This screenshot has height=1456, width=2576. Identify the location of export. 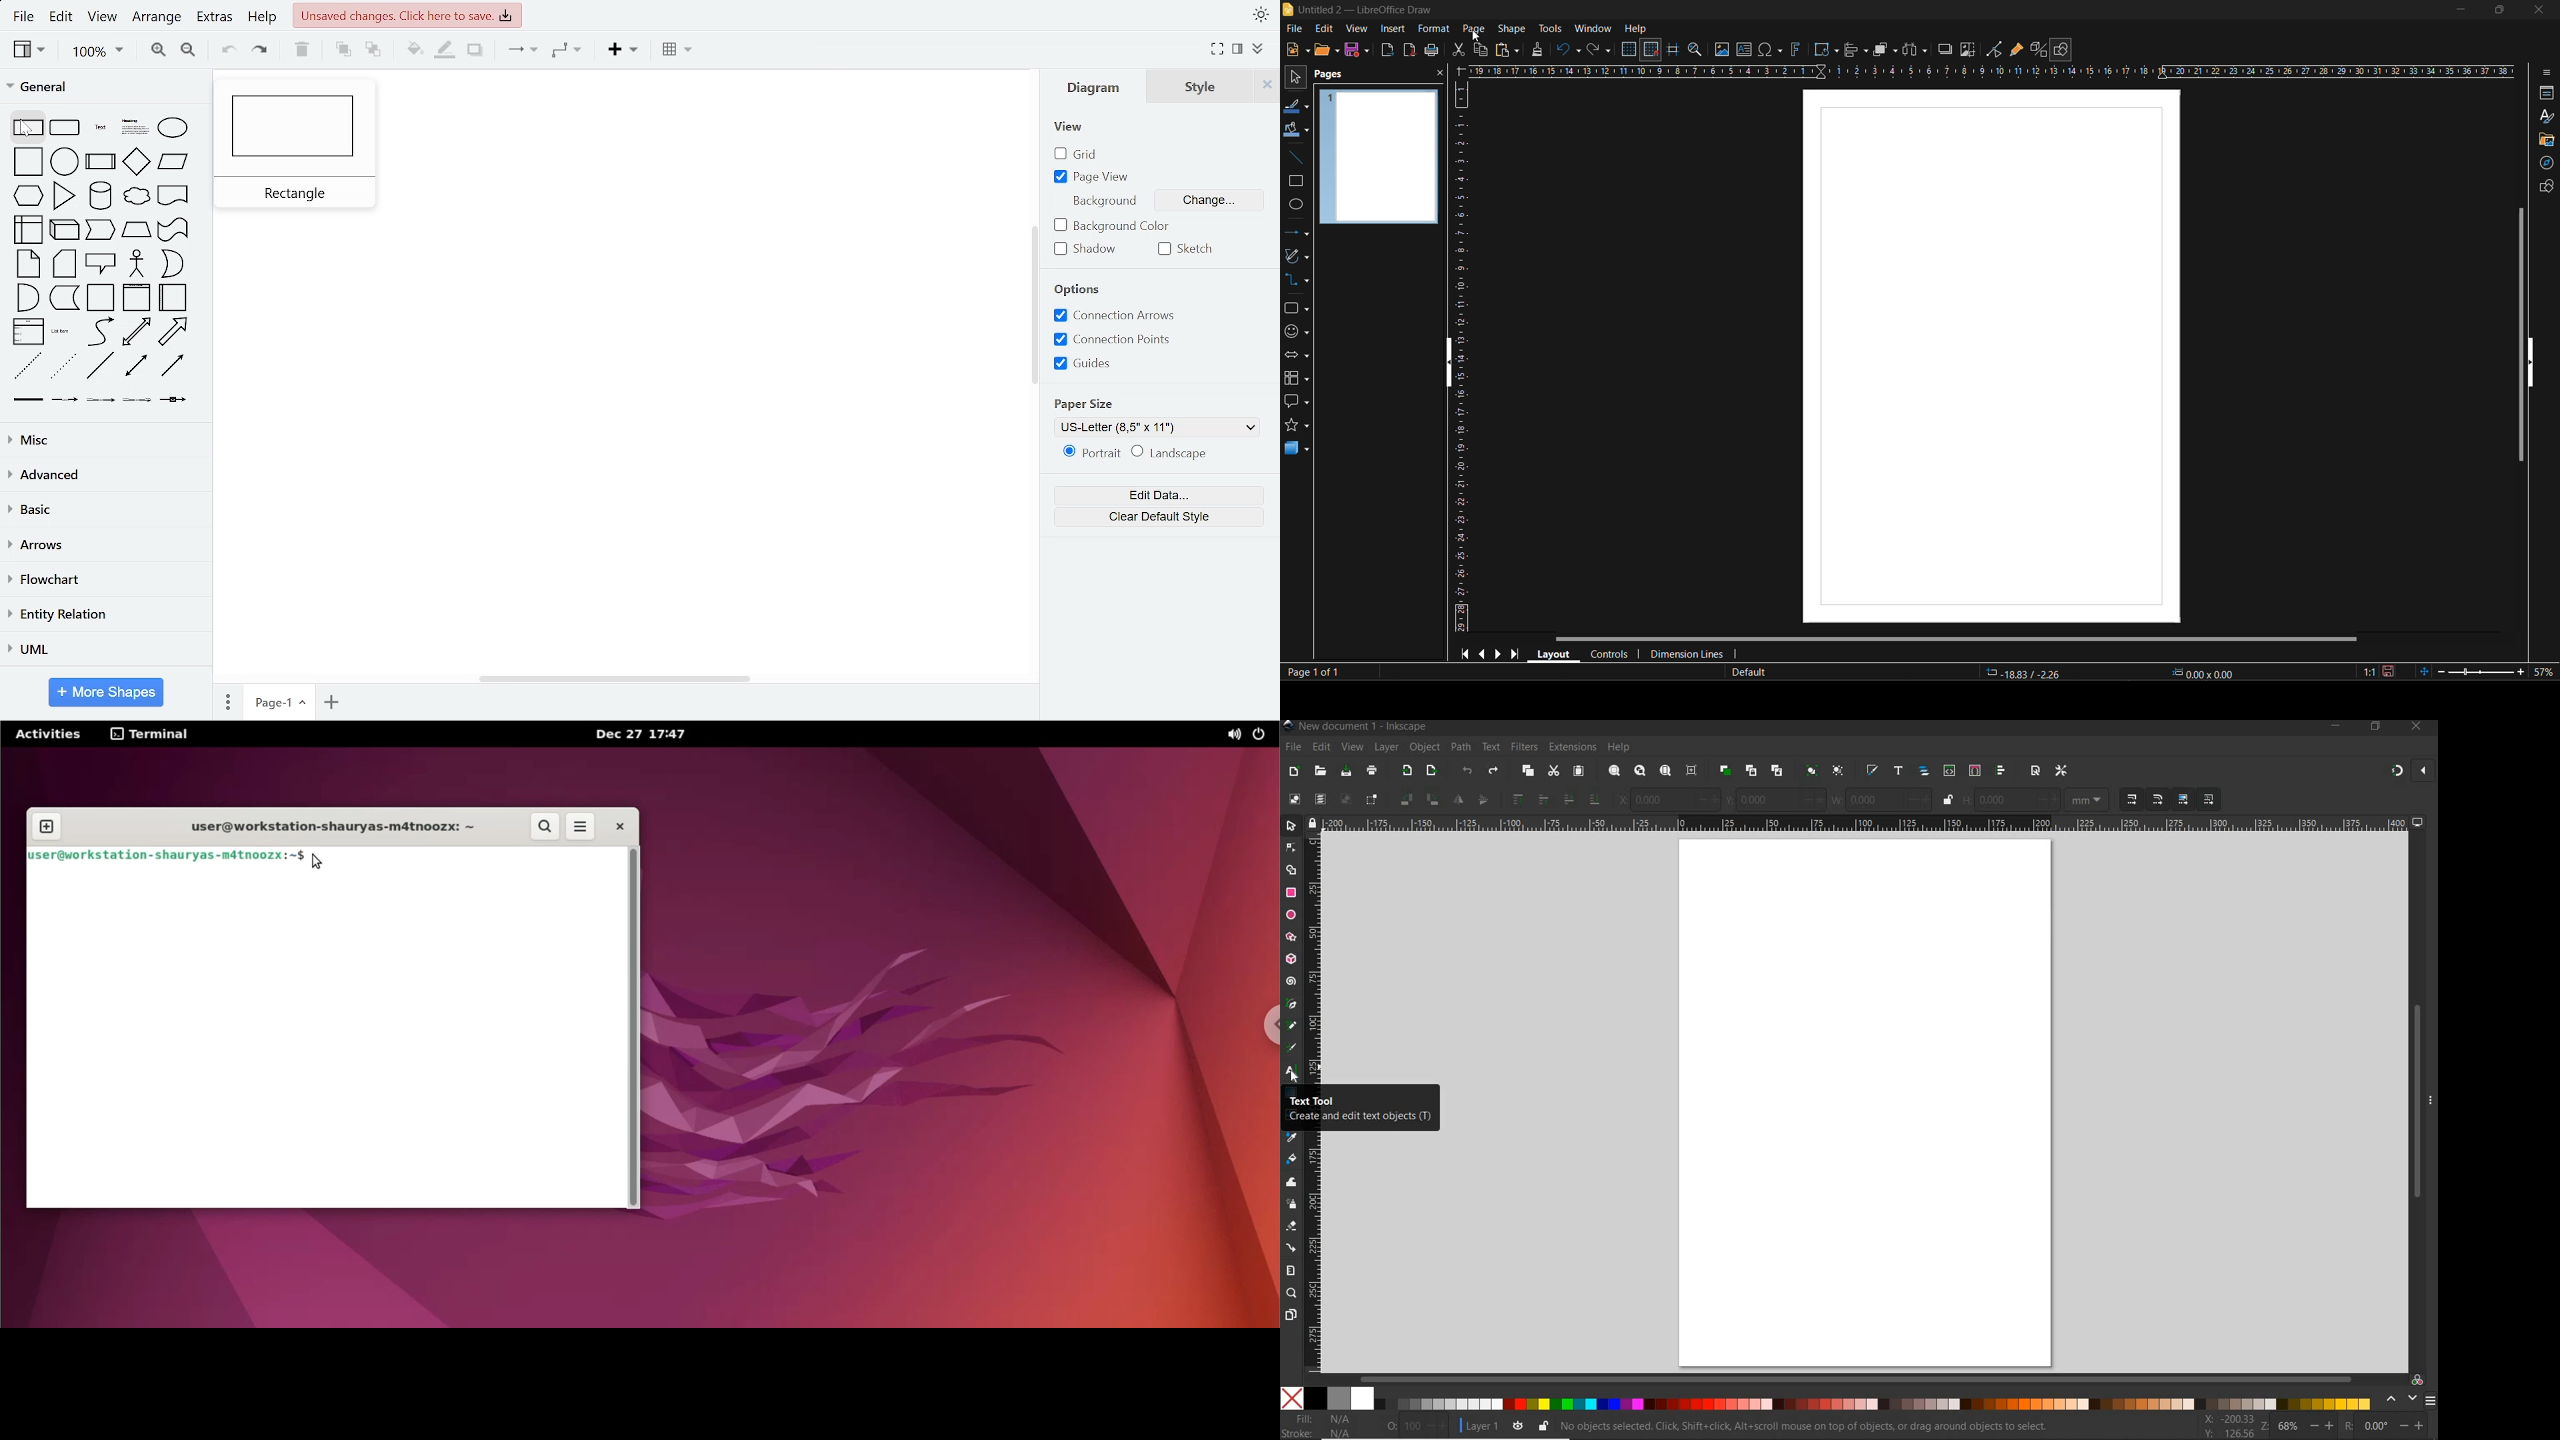
(1389, 50).